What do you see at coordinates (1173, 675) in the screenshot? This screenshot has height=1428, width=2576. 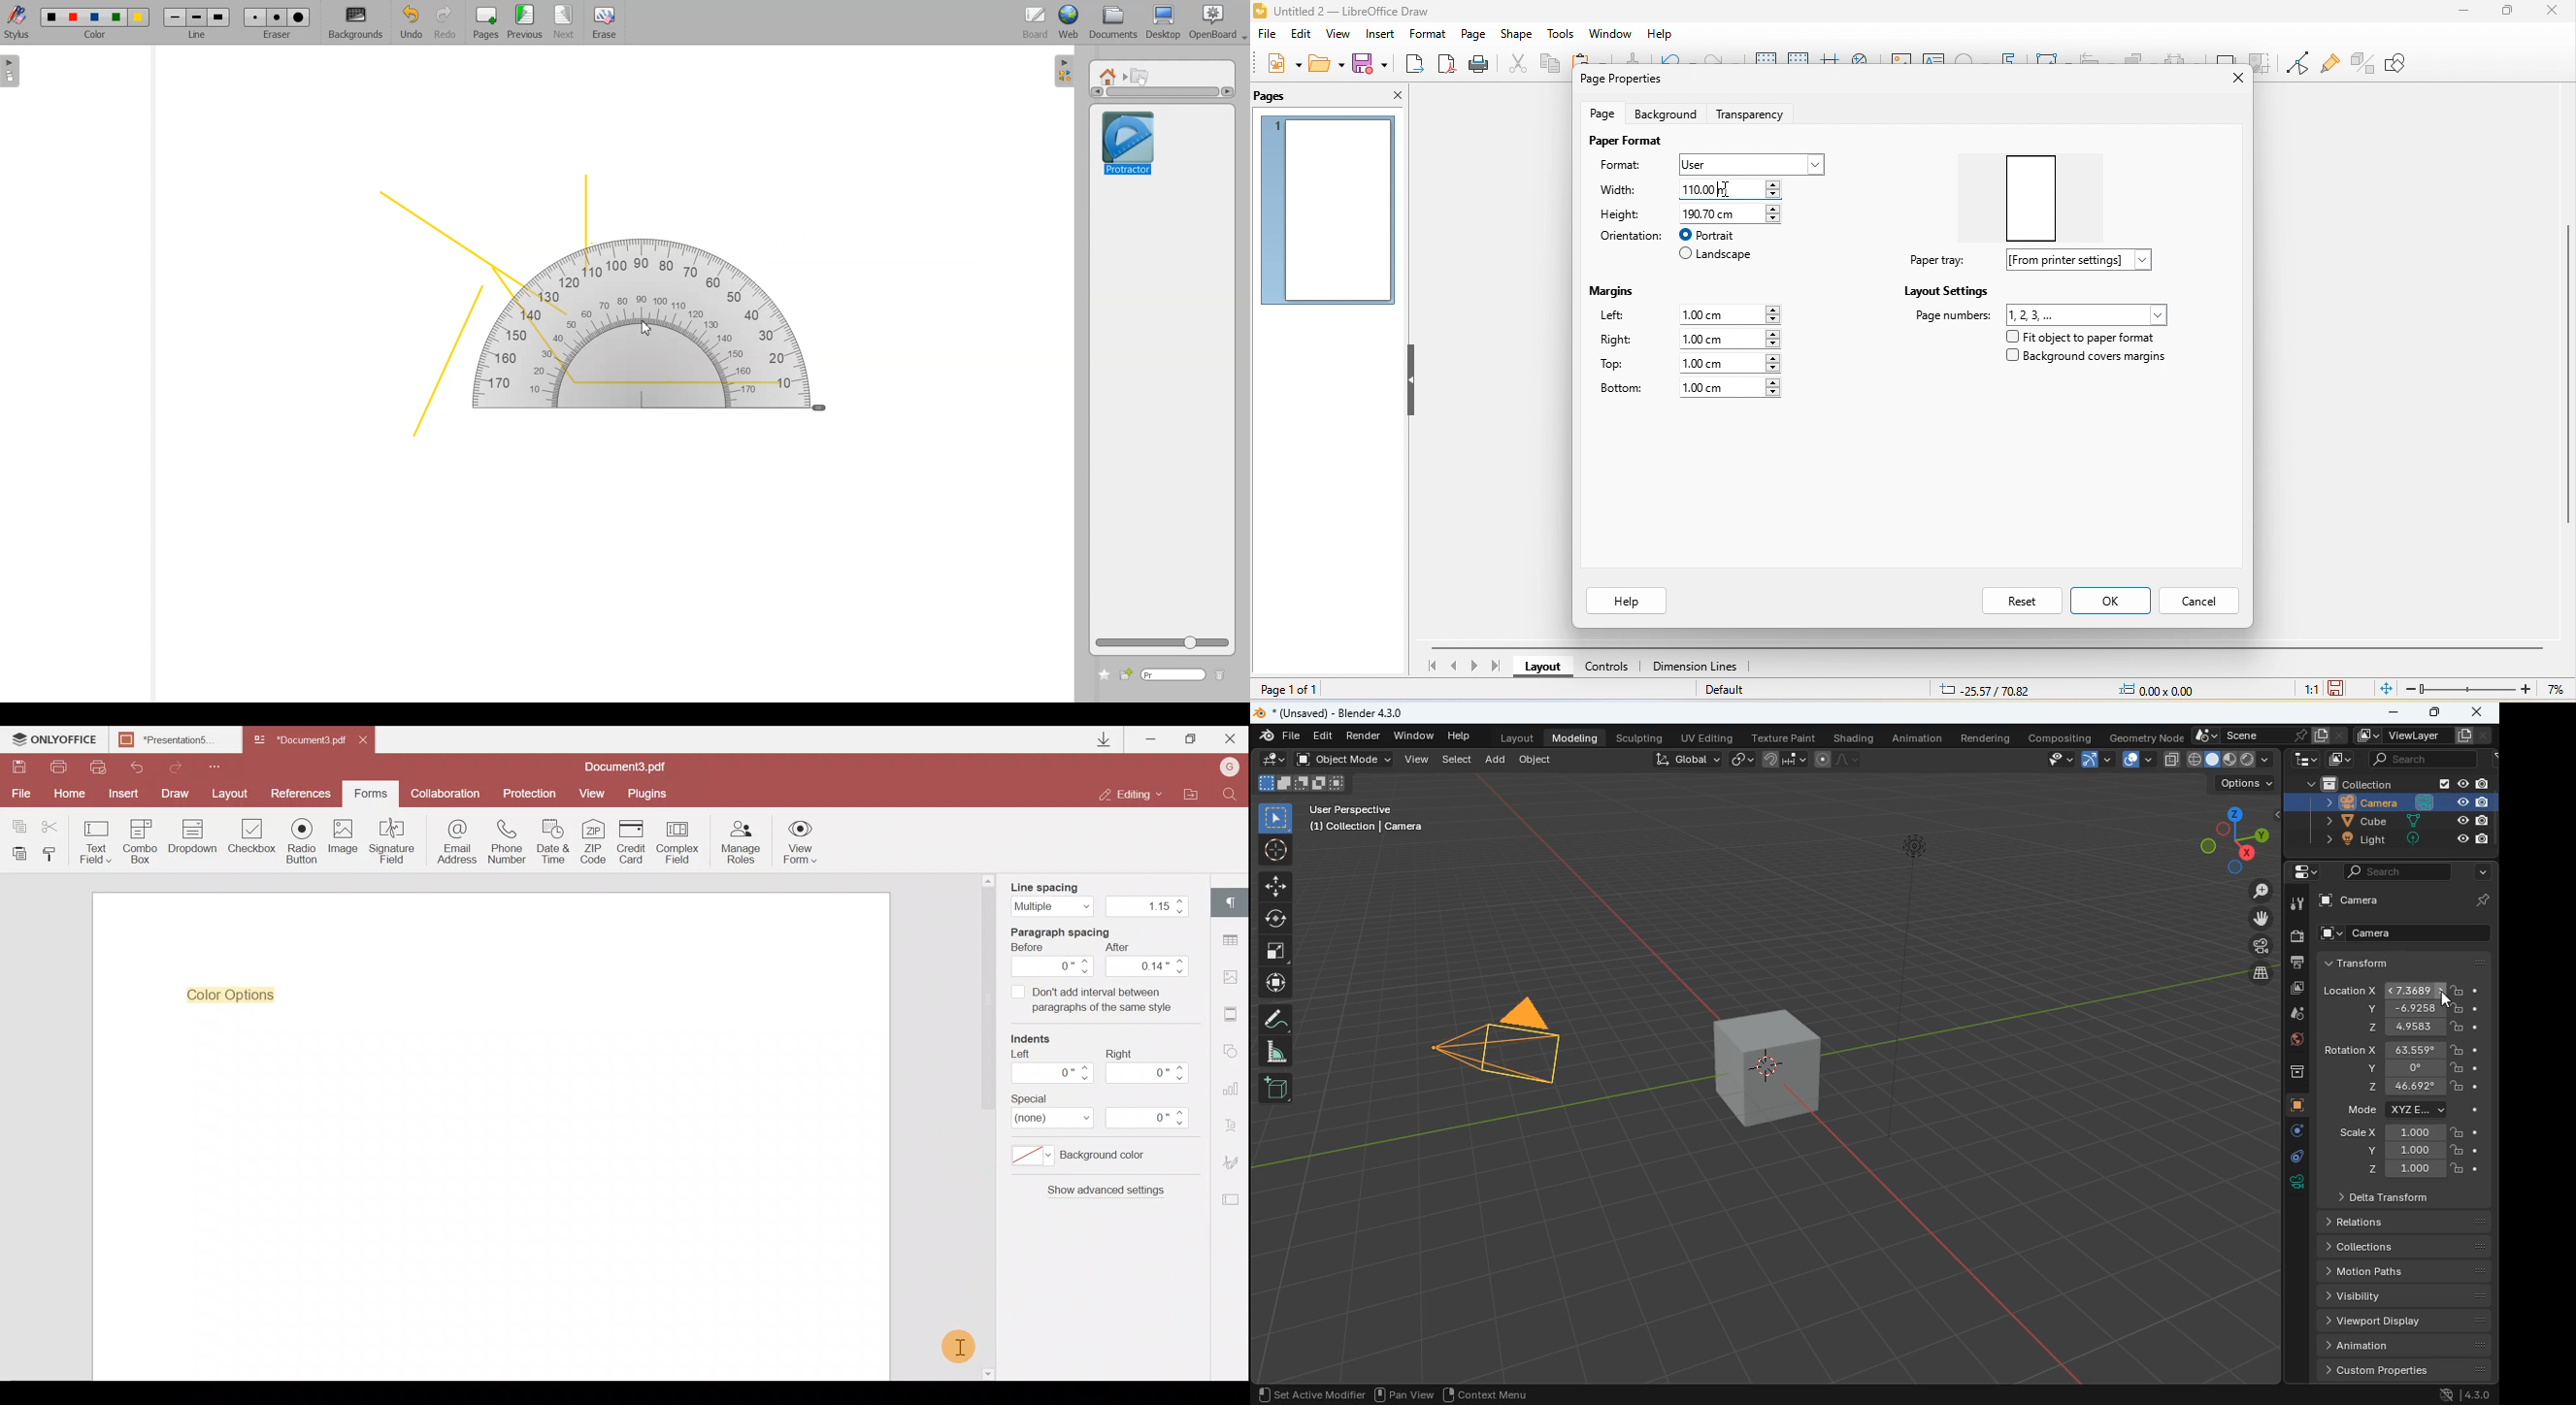 I see `Type window` at bounding box center [1173, 675].